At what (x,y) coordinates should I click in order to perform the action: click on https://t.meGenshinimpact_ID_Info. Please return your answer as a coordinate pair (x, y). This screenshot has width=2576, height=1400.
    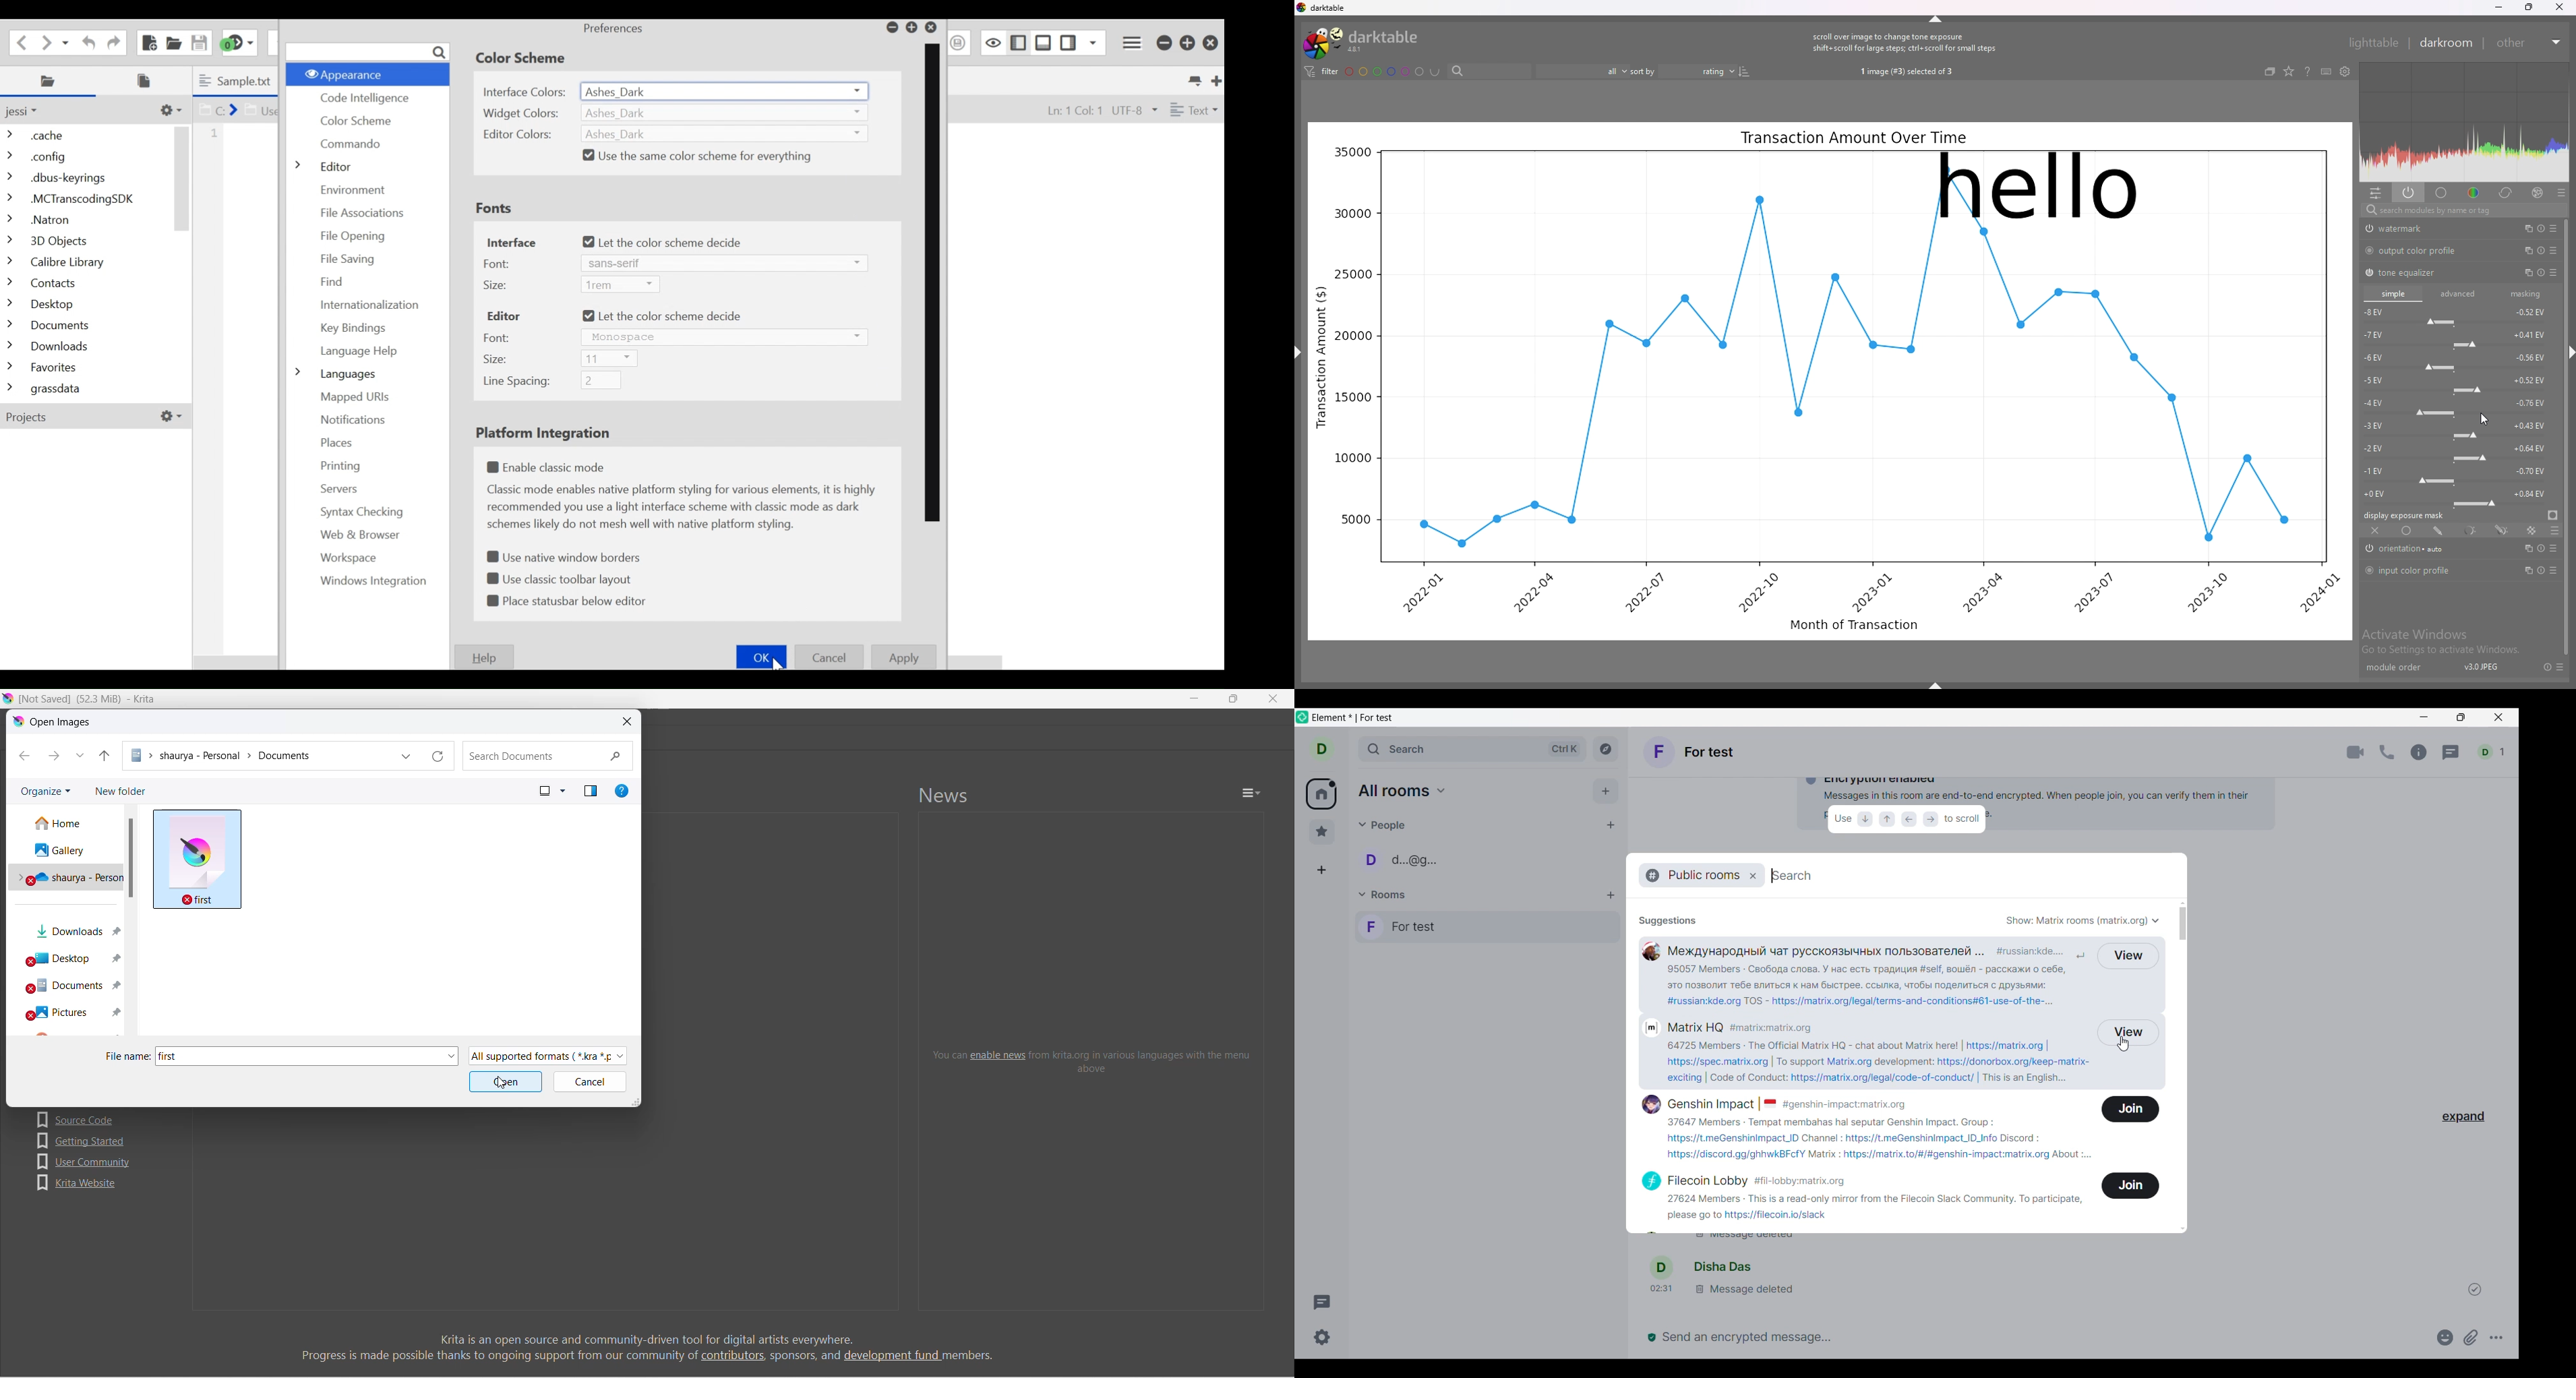
    Looking at the image, I should click on (1923, 1138).